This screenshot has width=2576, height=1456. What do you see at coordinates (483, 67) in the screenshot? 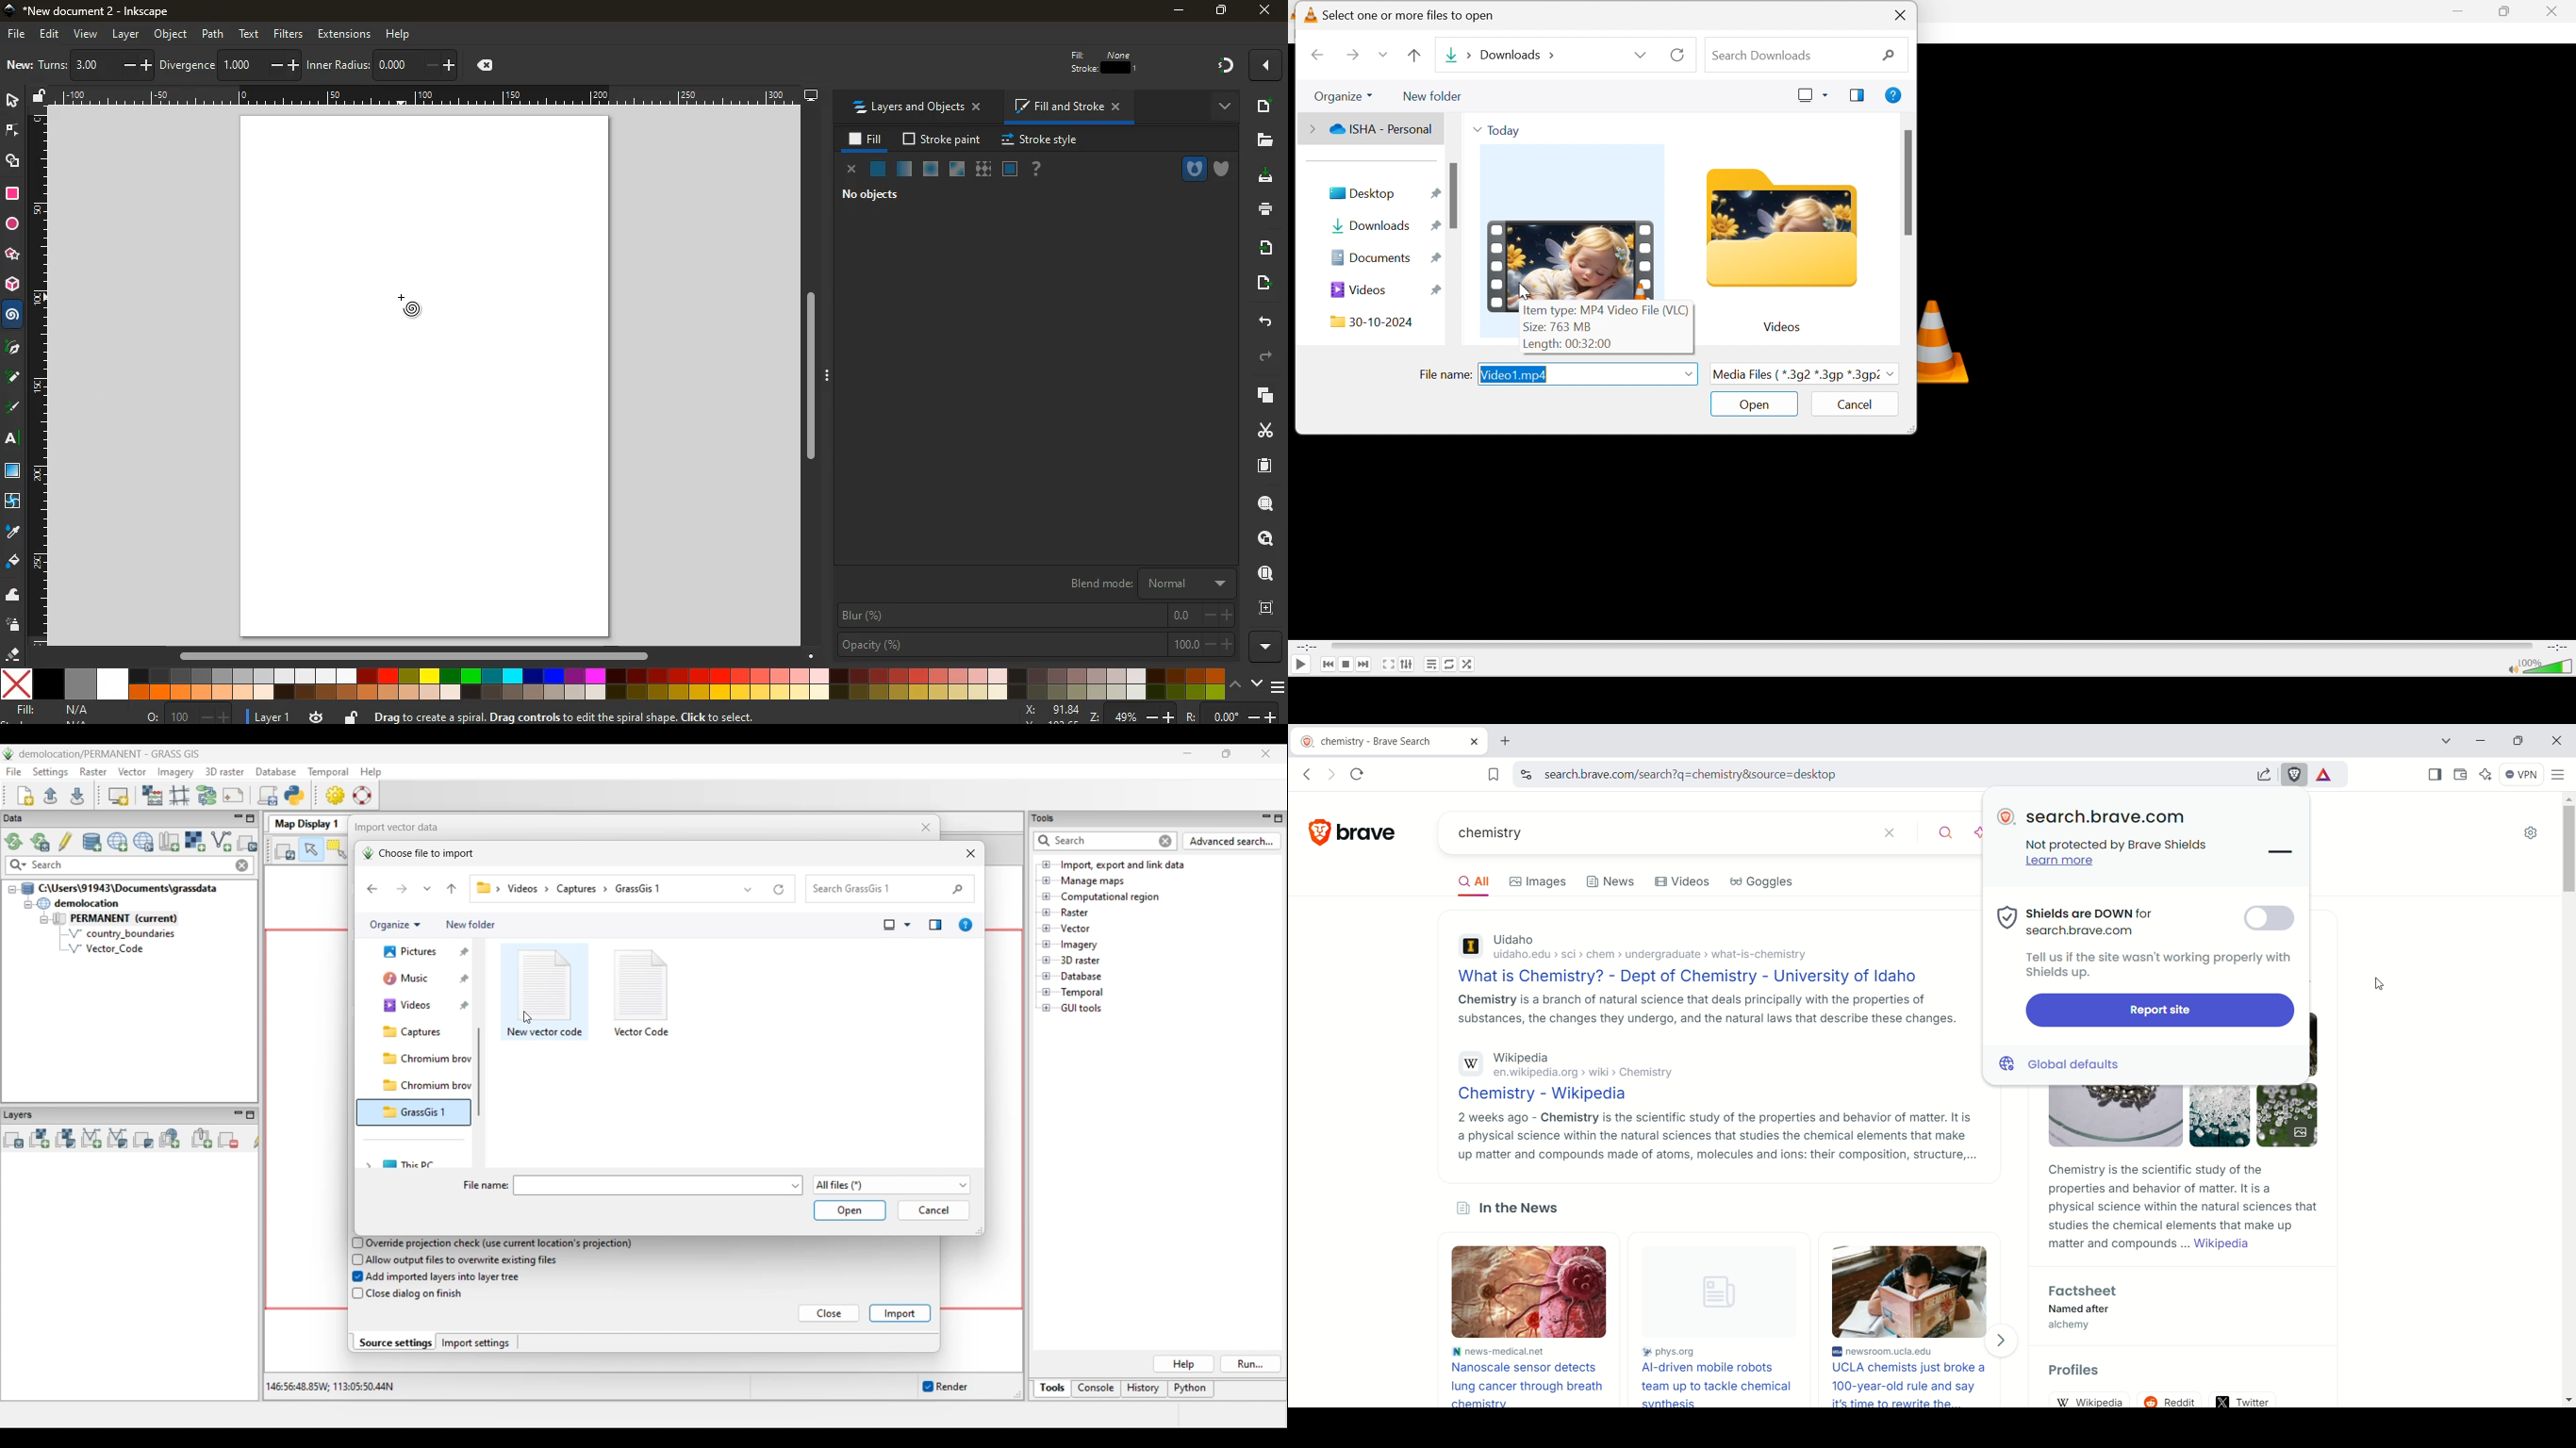
I see `coordinates` at bounding box center [483, 67].